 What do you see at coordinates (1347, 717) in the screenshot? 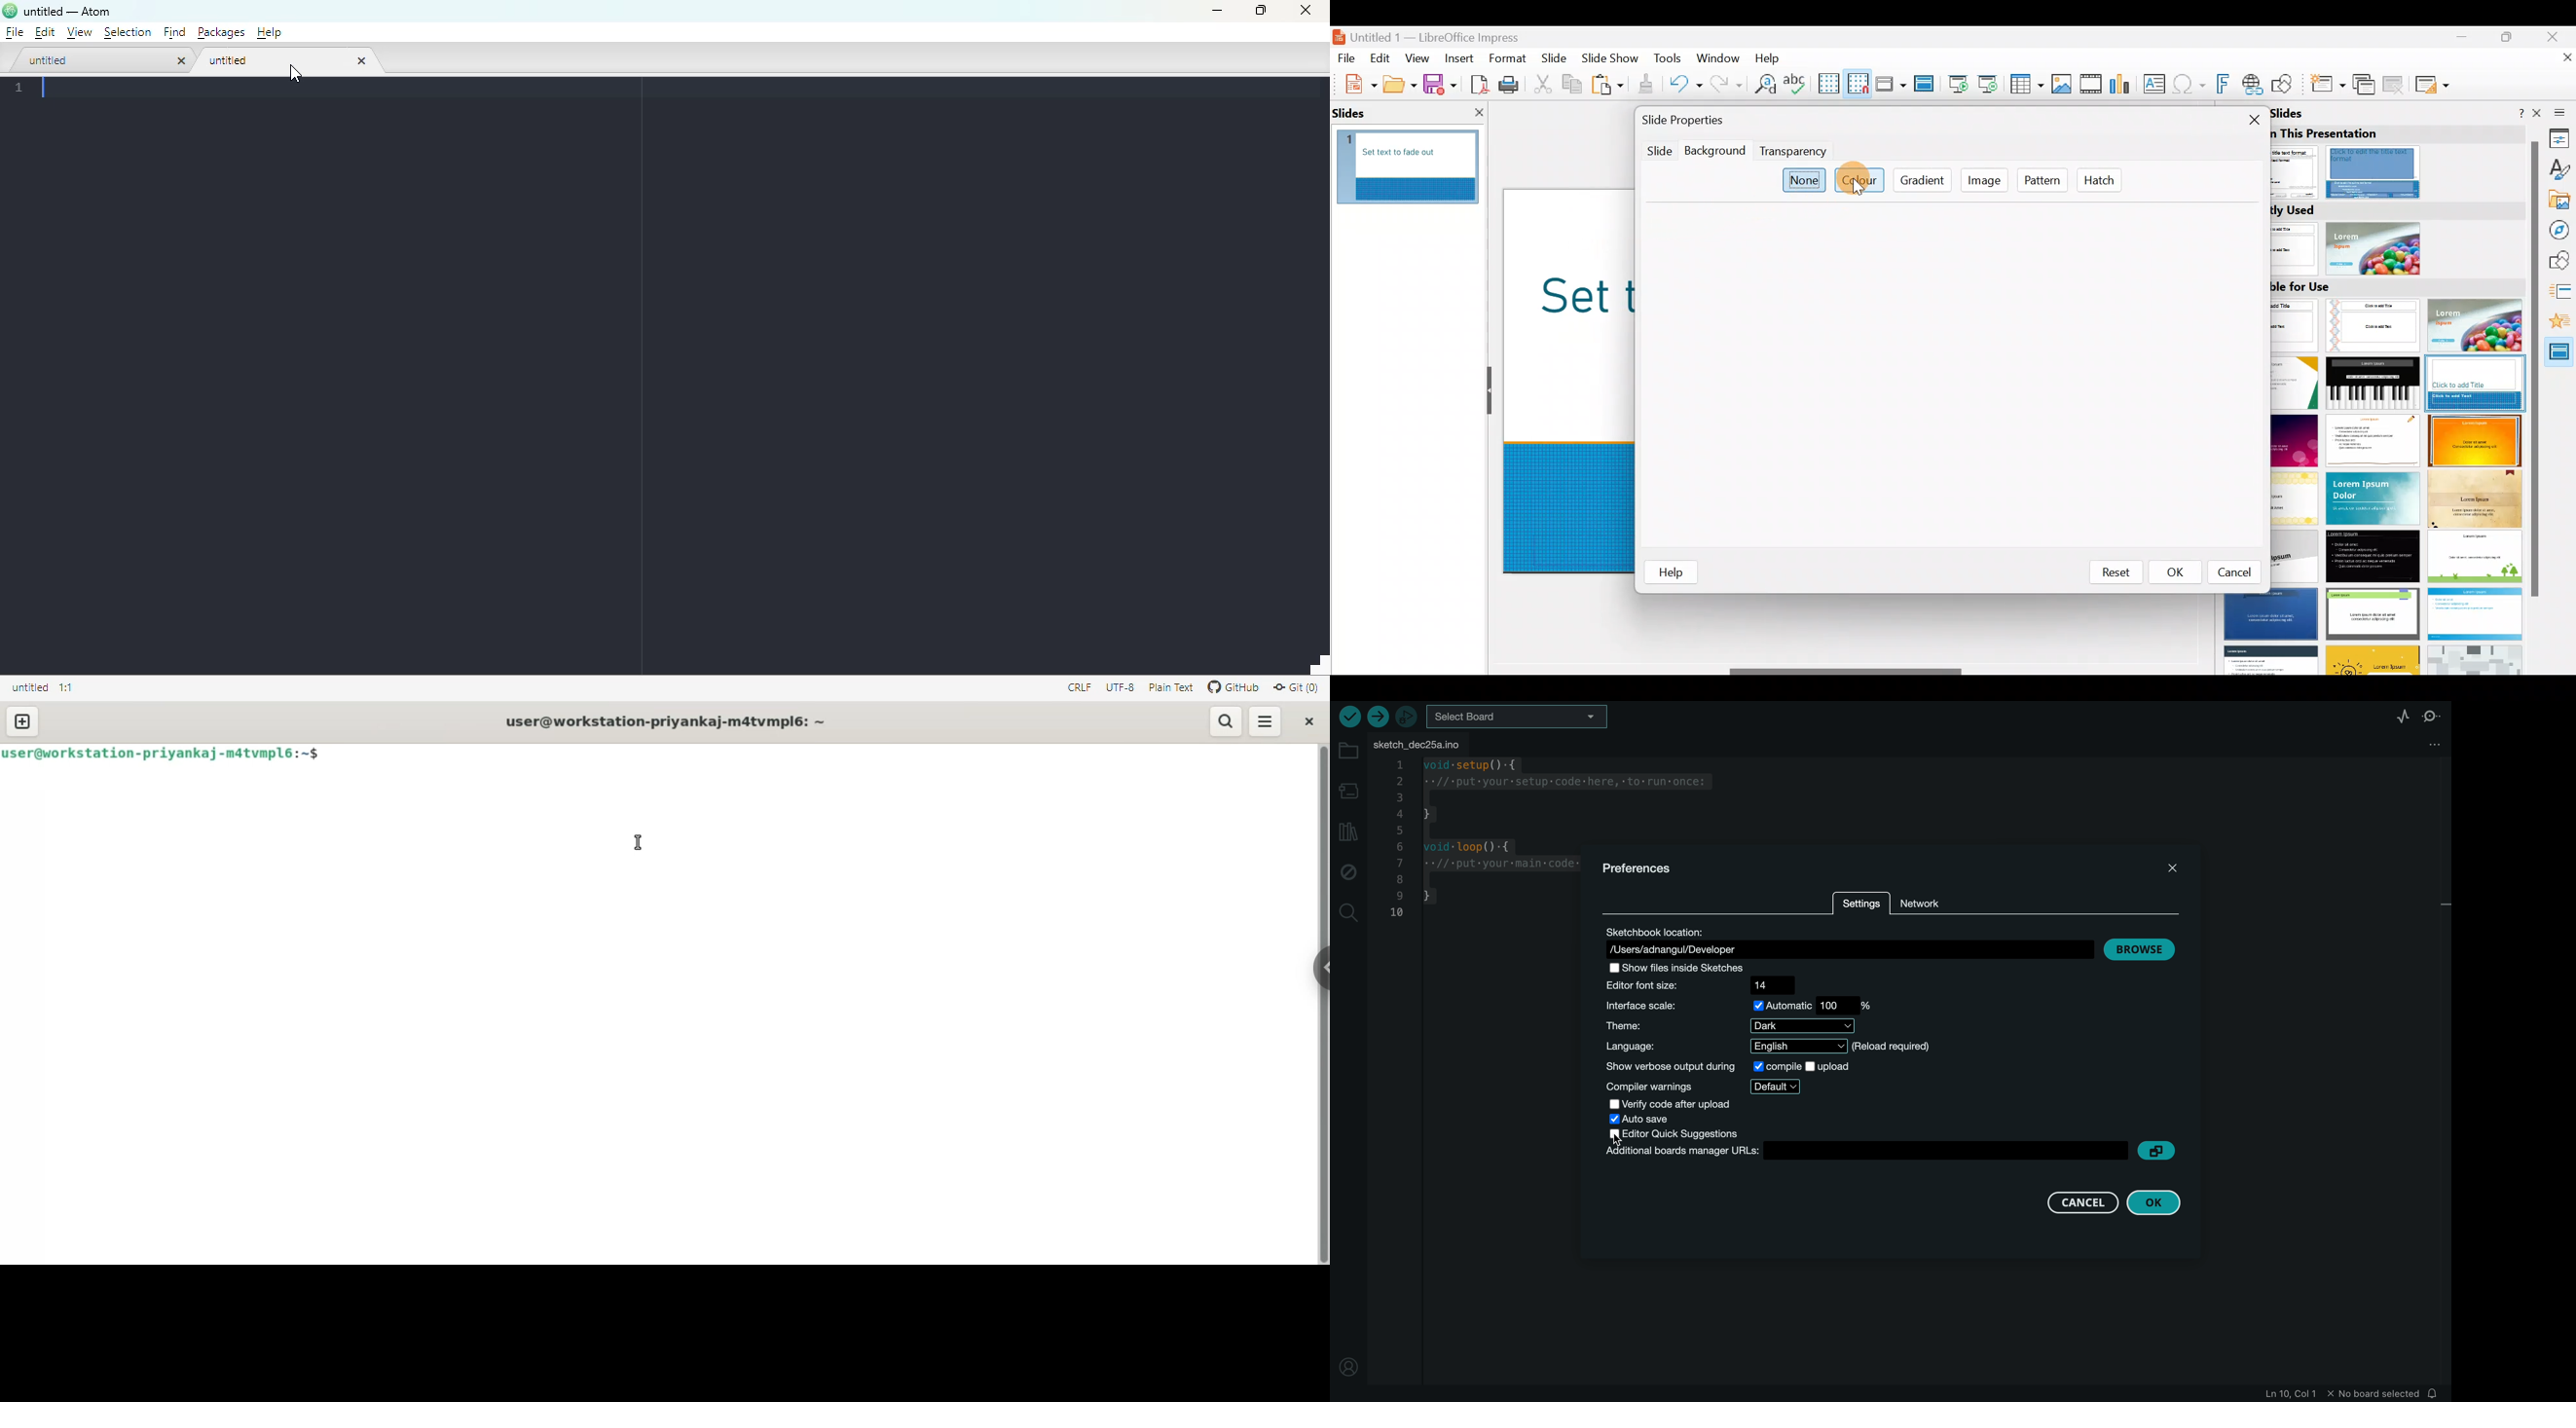
I see `verify` at bounding box center [1347, 717].